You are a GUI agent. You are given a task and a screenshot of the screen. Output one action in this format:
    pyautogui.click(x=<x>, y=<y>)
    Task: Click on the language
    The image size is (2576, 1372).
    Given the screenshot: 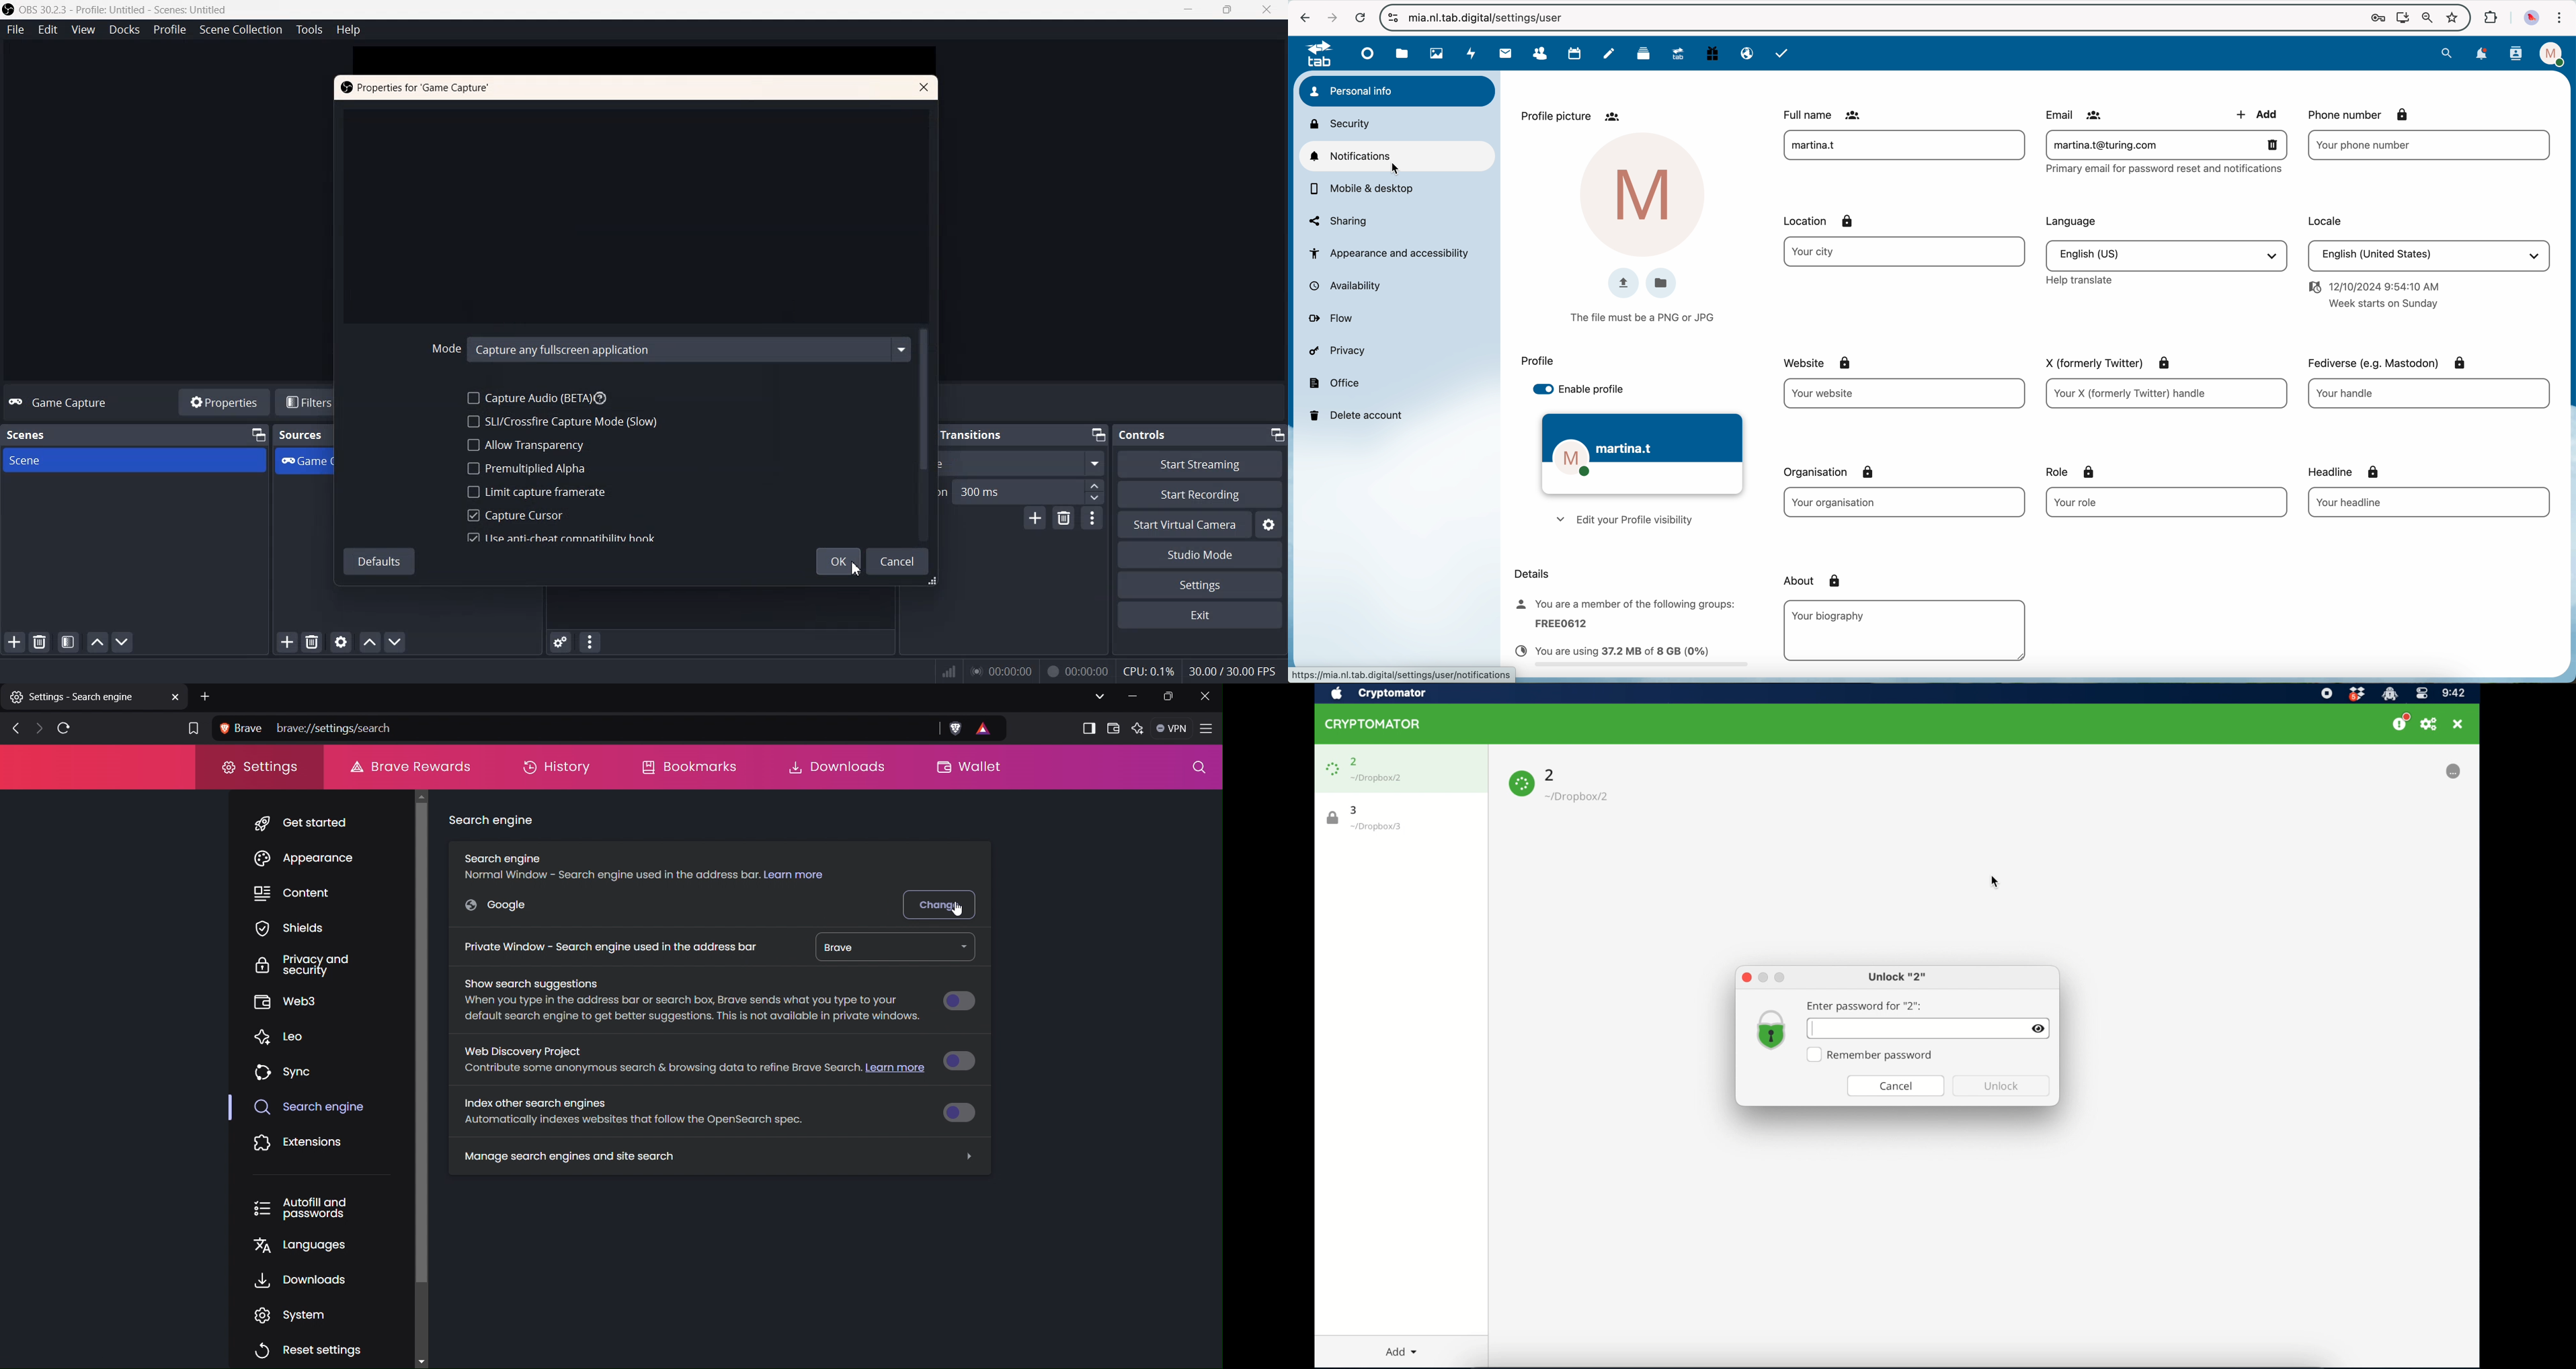 What is the action you would take?
    pyautogui.click(x=2071, y=222)
    